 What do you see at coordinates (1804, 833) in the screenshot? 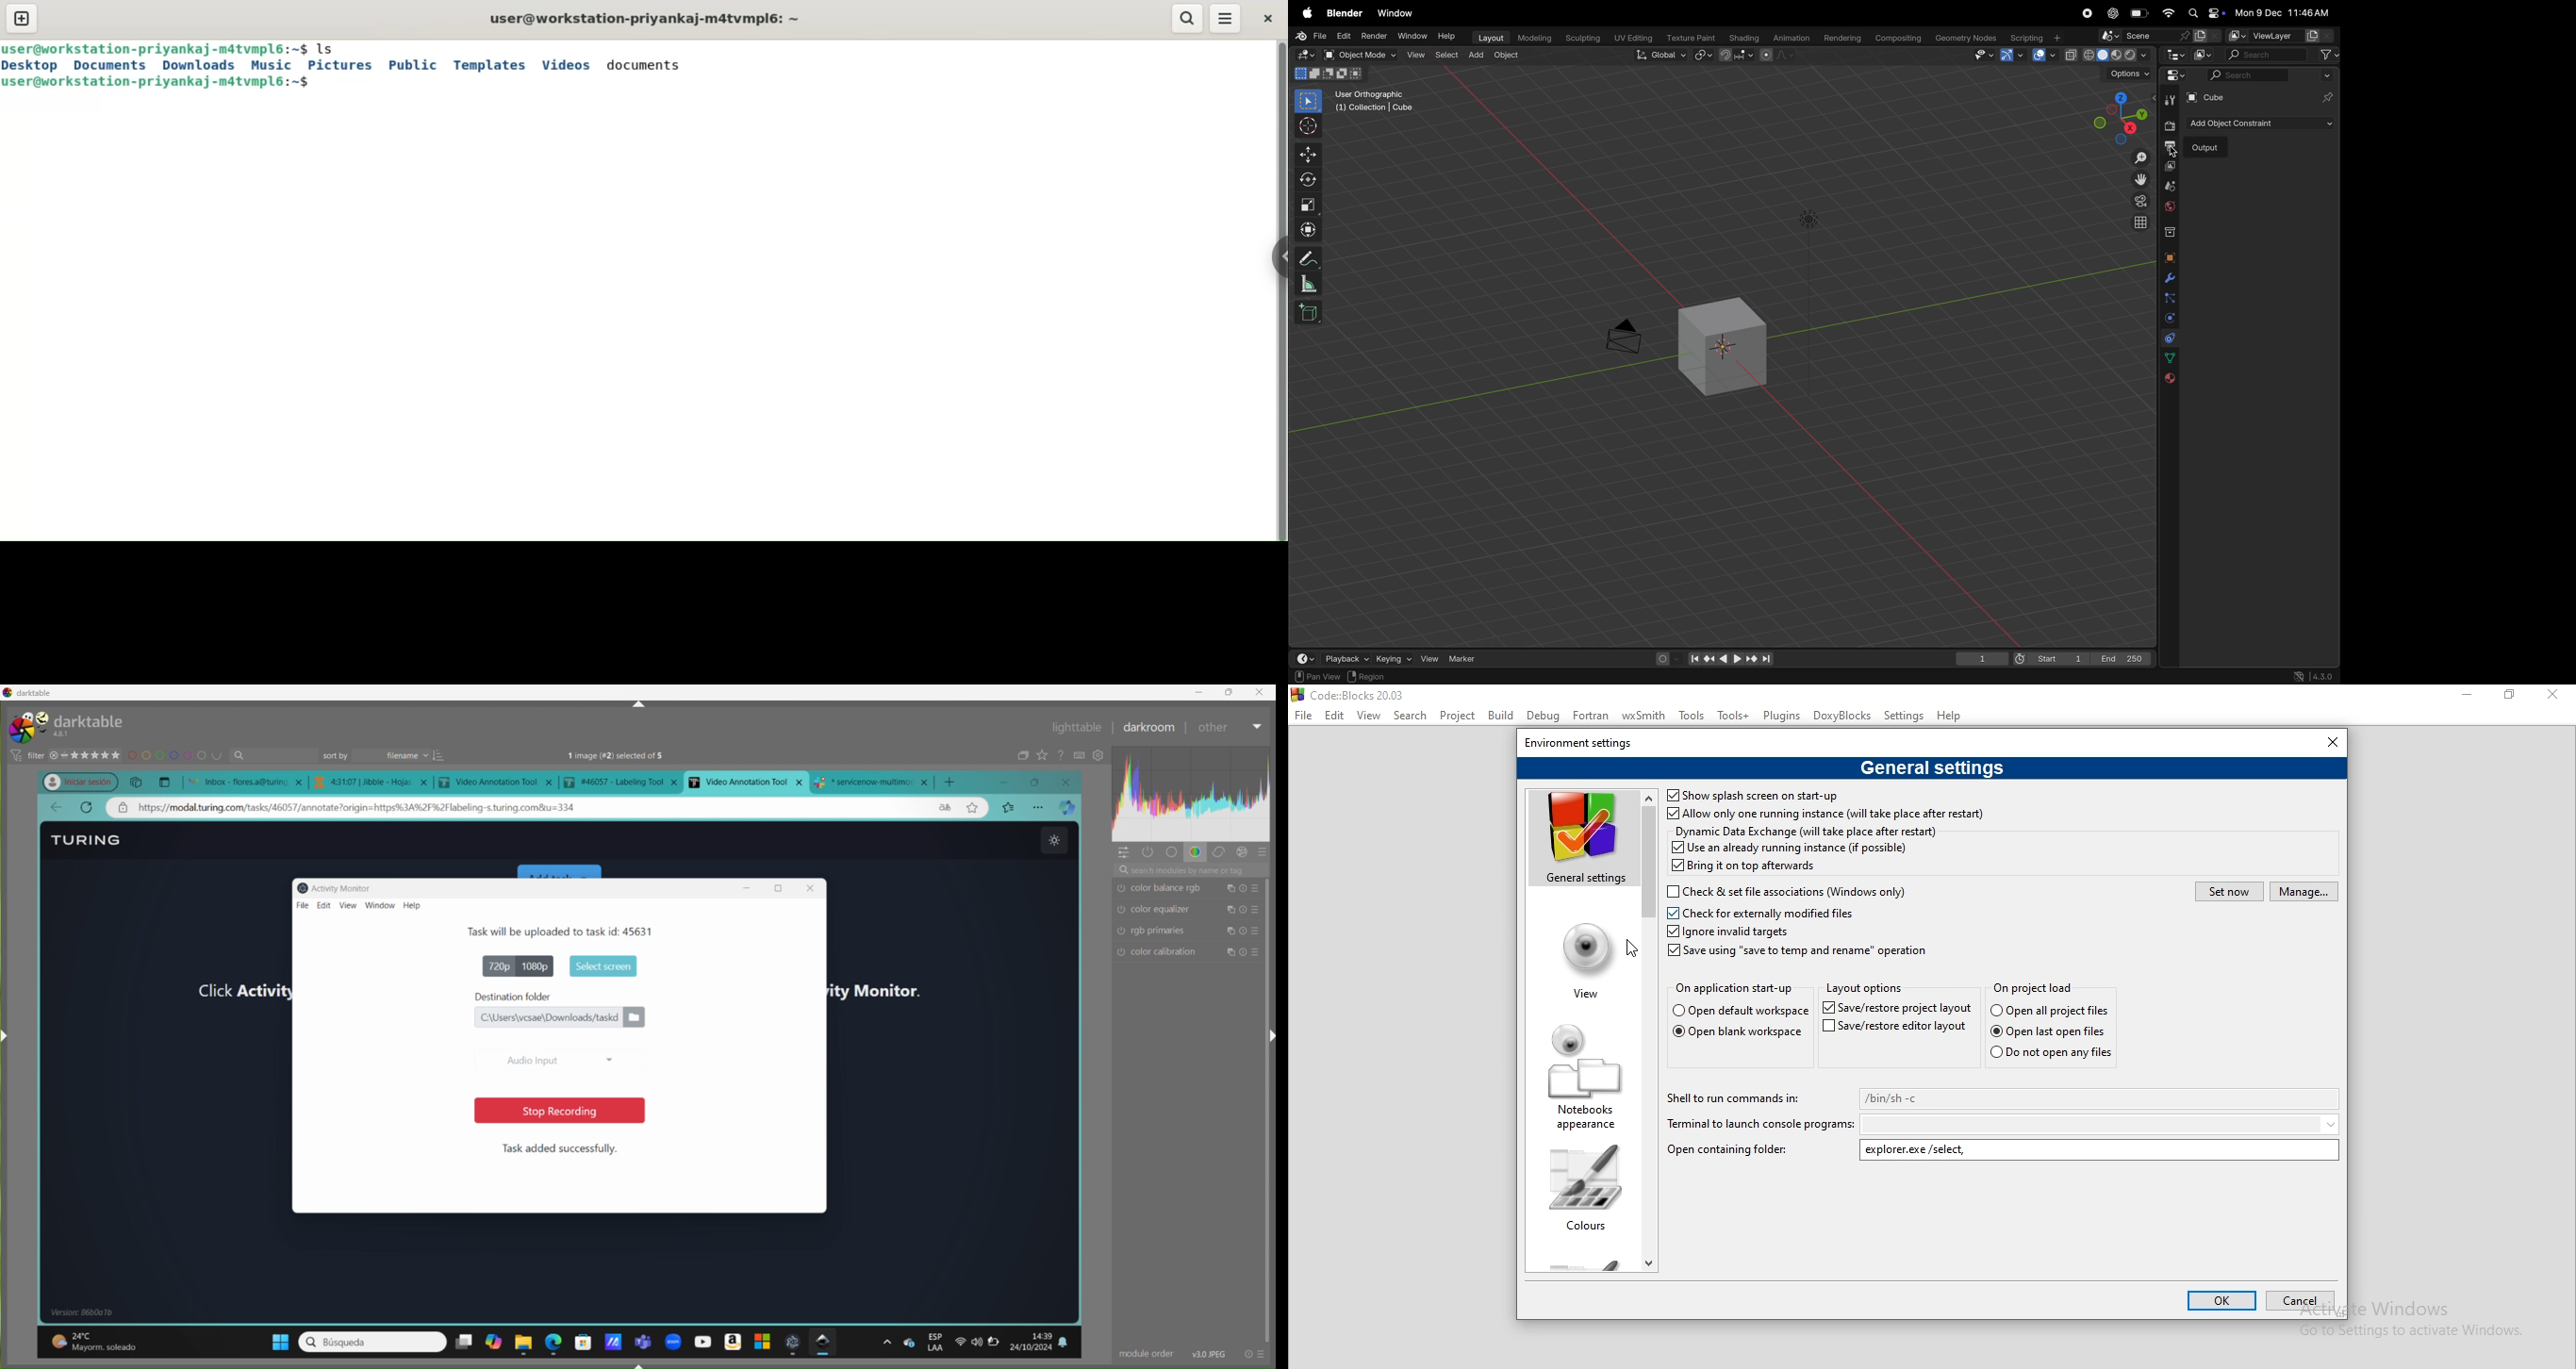
I see `Dynamic Data Exchange (will take place after restart` at bounding box center [1804, 833].